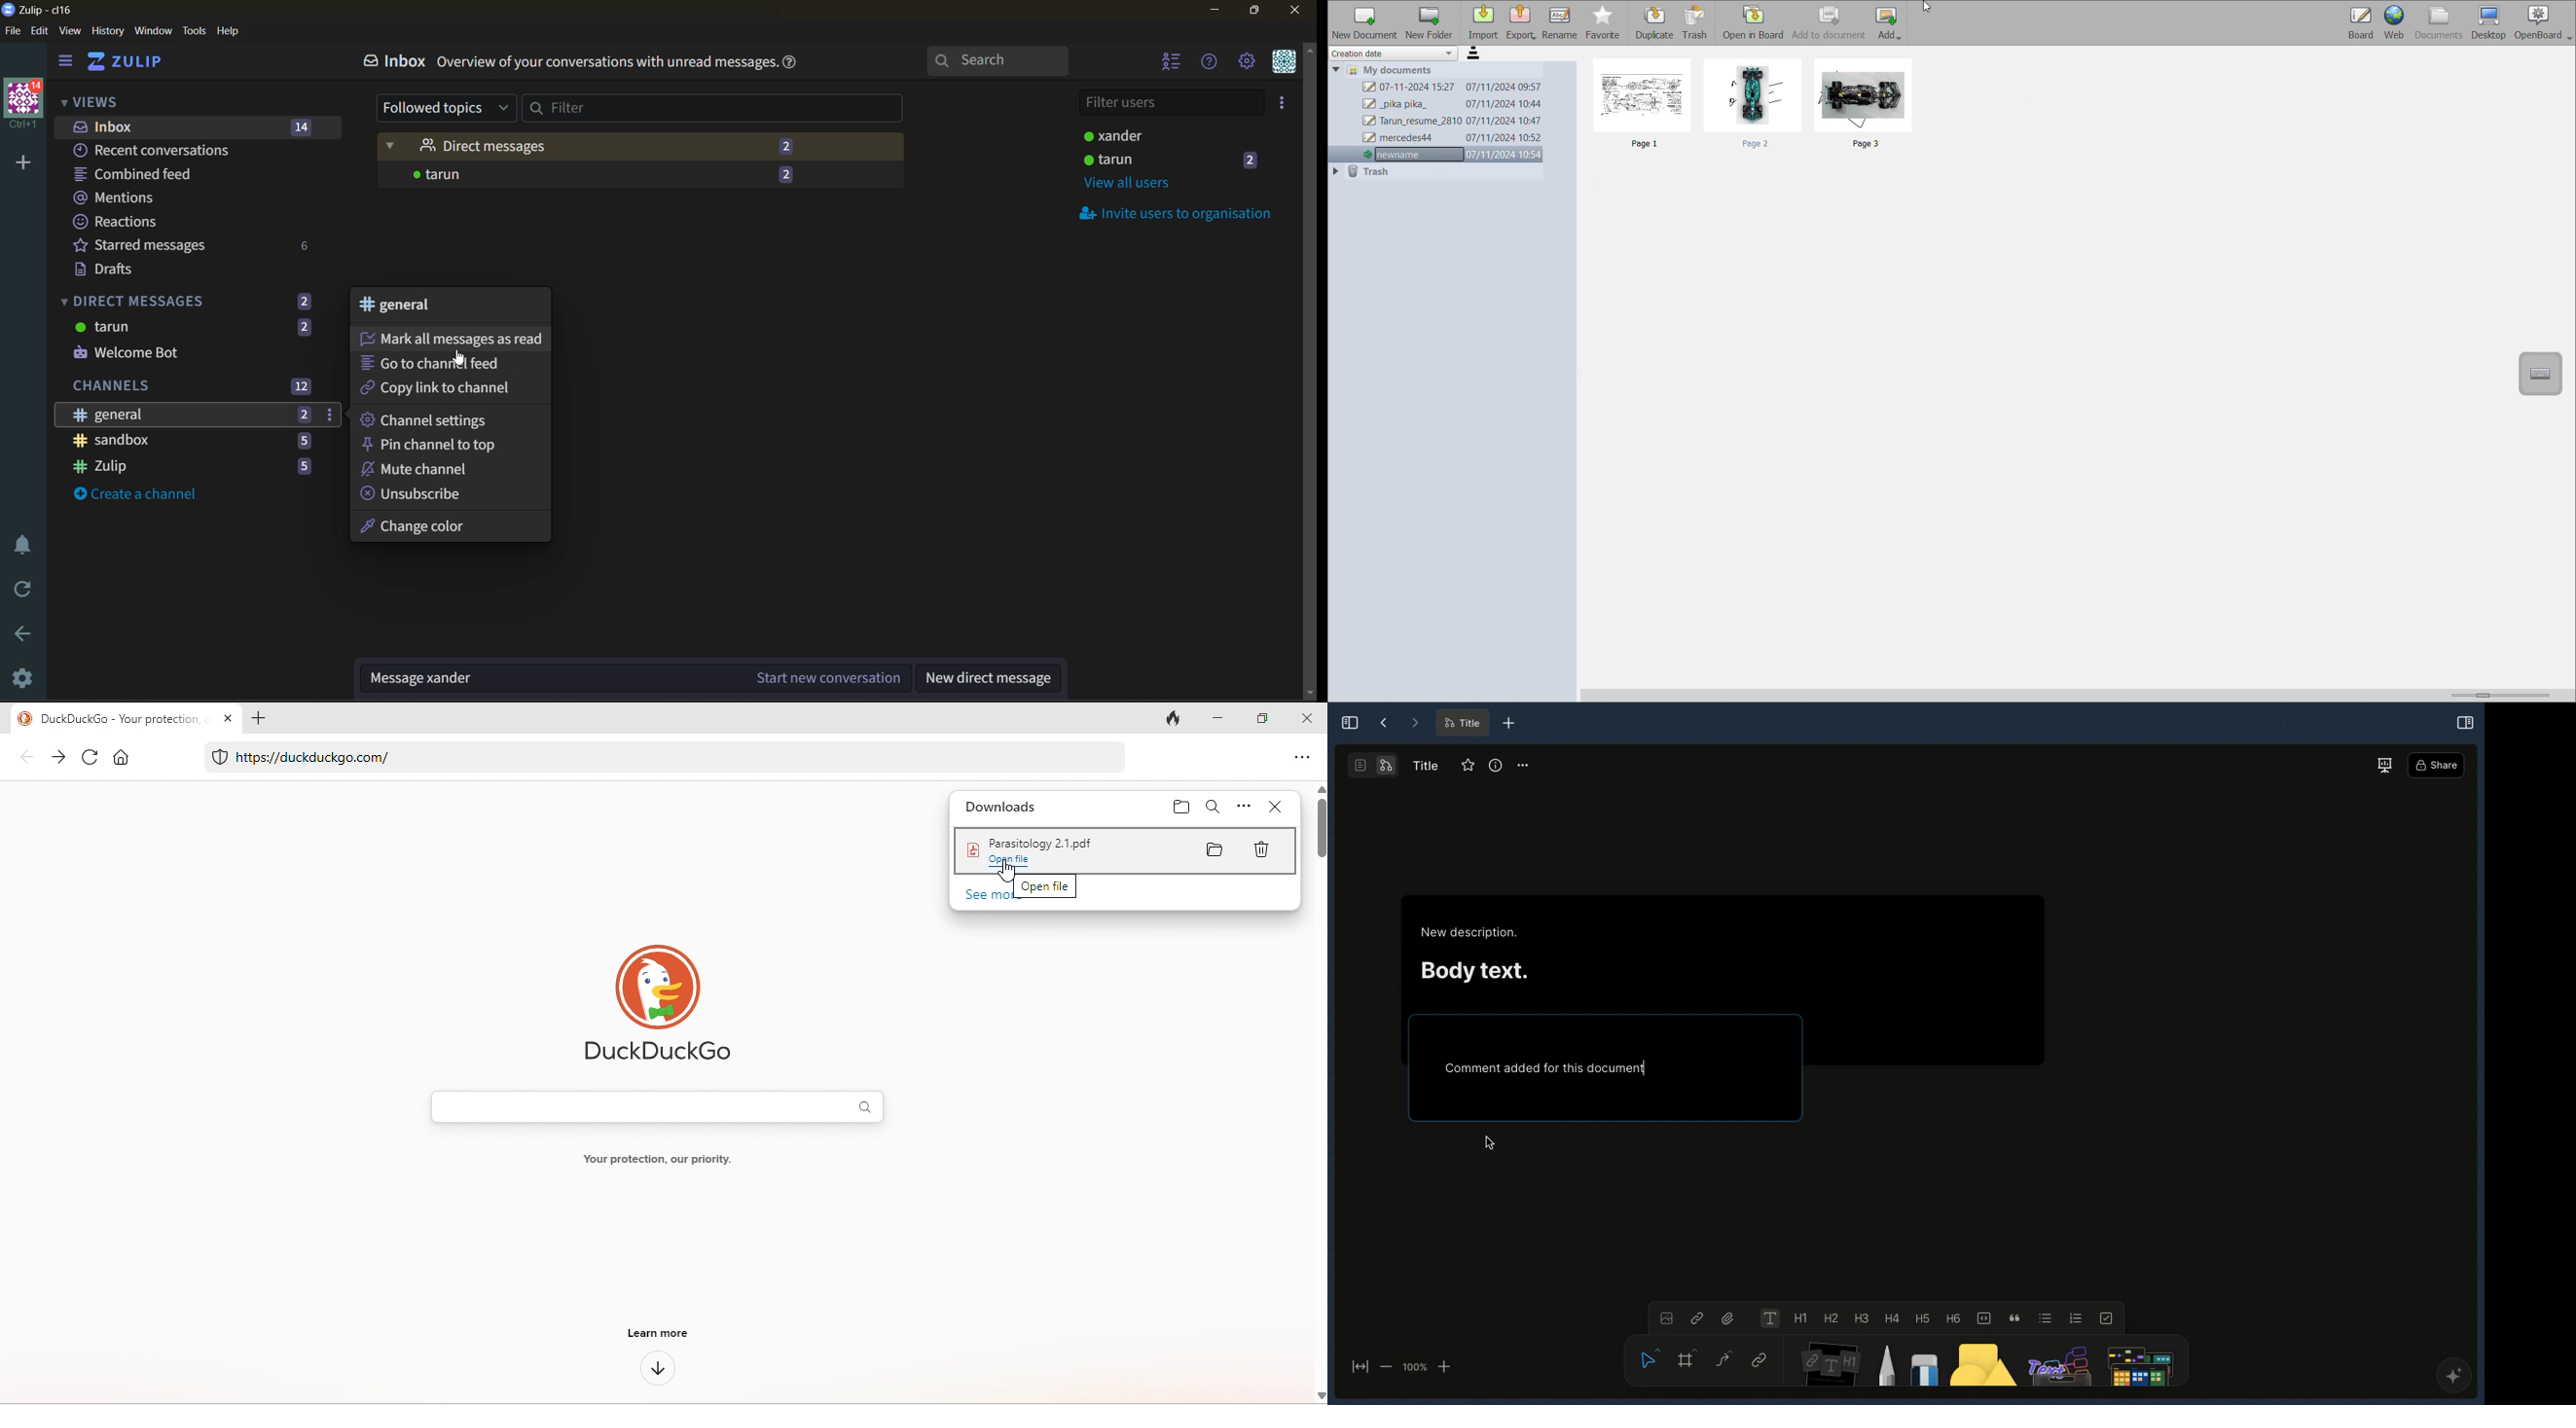  I want to click on Heading 3, so click(1862, 1317).